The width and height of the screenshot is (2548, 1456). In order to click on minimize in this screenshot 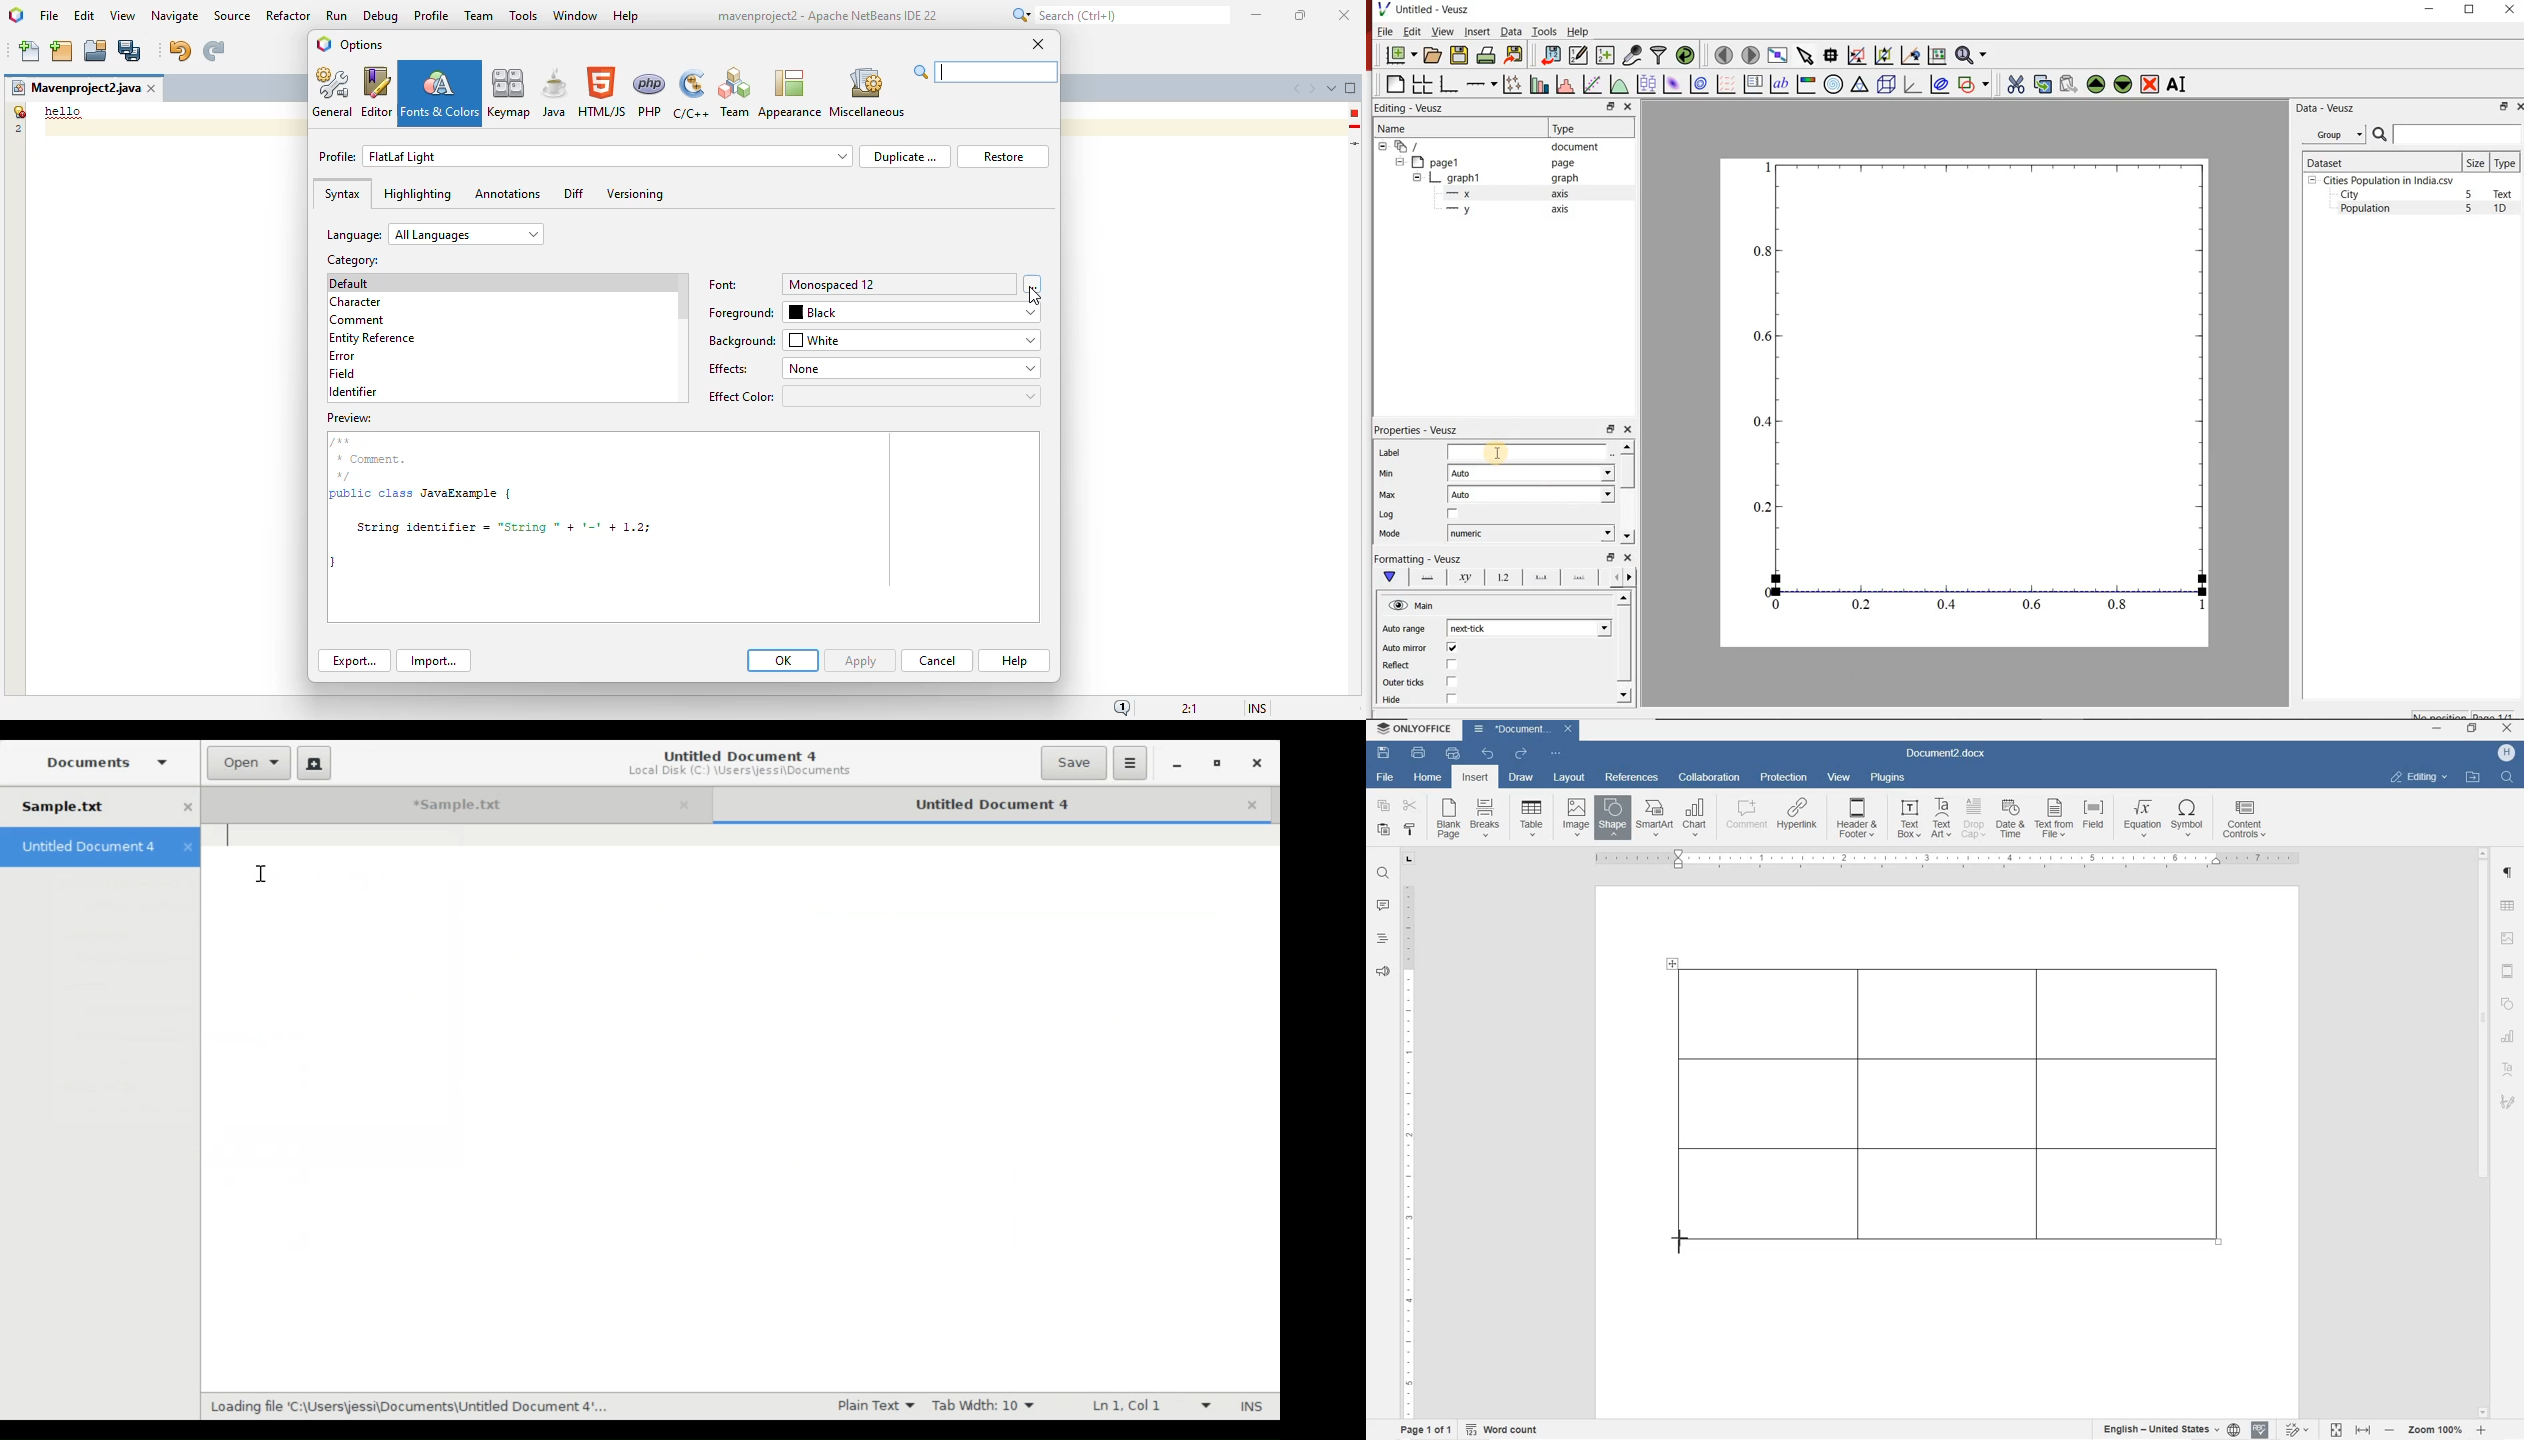, I will do `click(2437, 728)`.